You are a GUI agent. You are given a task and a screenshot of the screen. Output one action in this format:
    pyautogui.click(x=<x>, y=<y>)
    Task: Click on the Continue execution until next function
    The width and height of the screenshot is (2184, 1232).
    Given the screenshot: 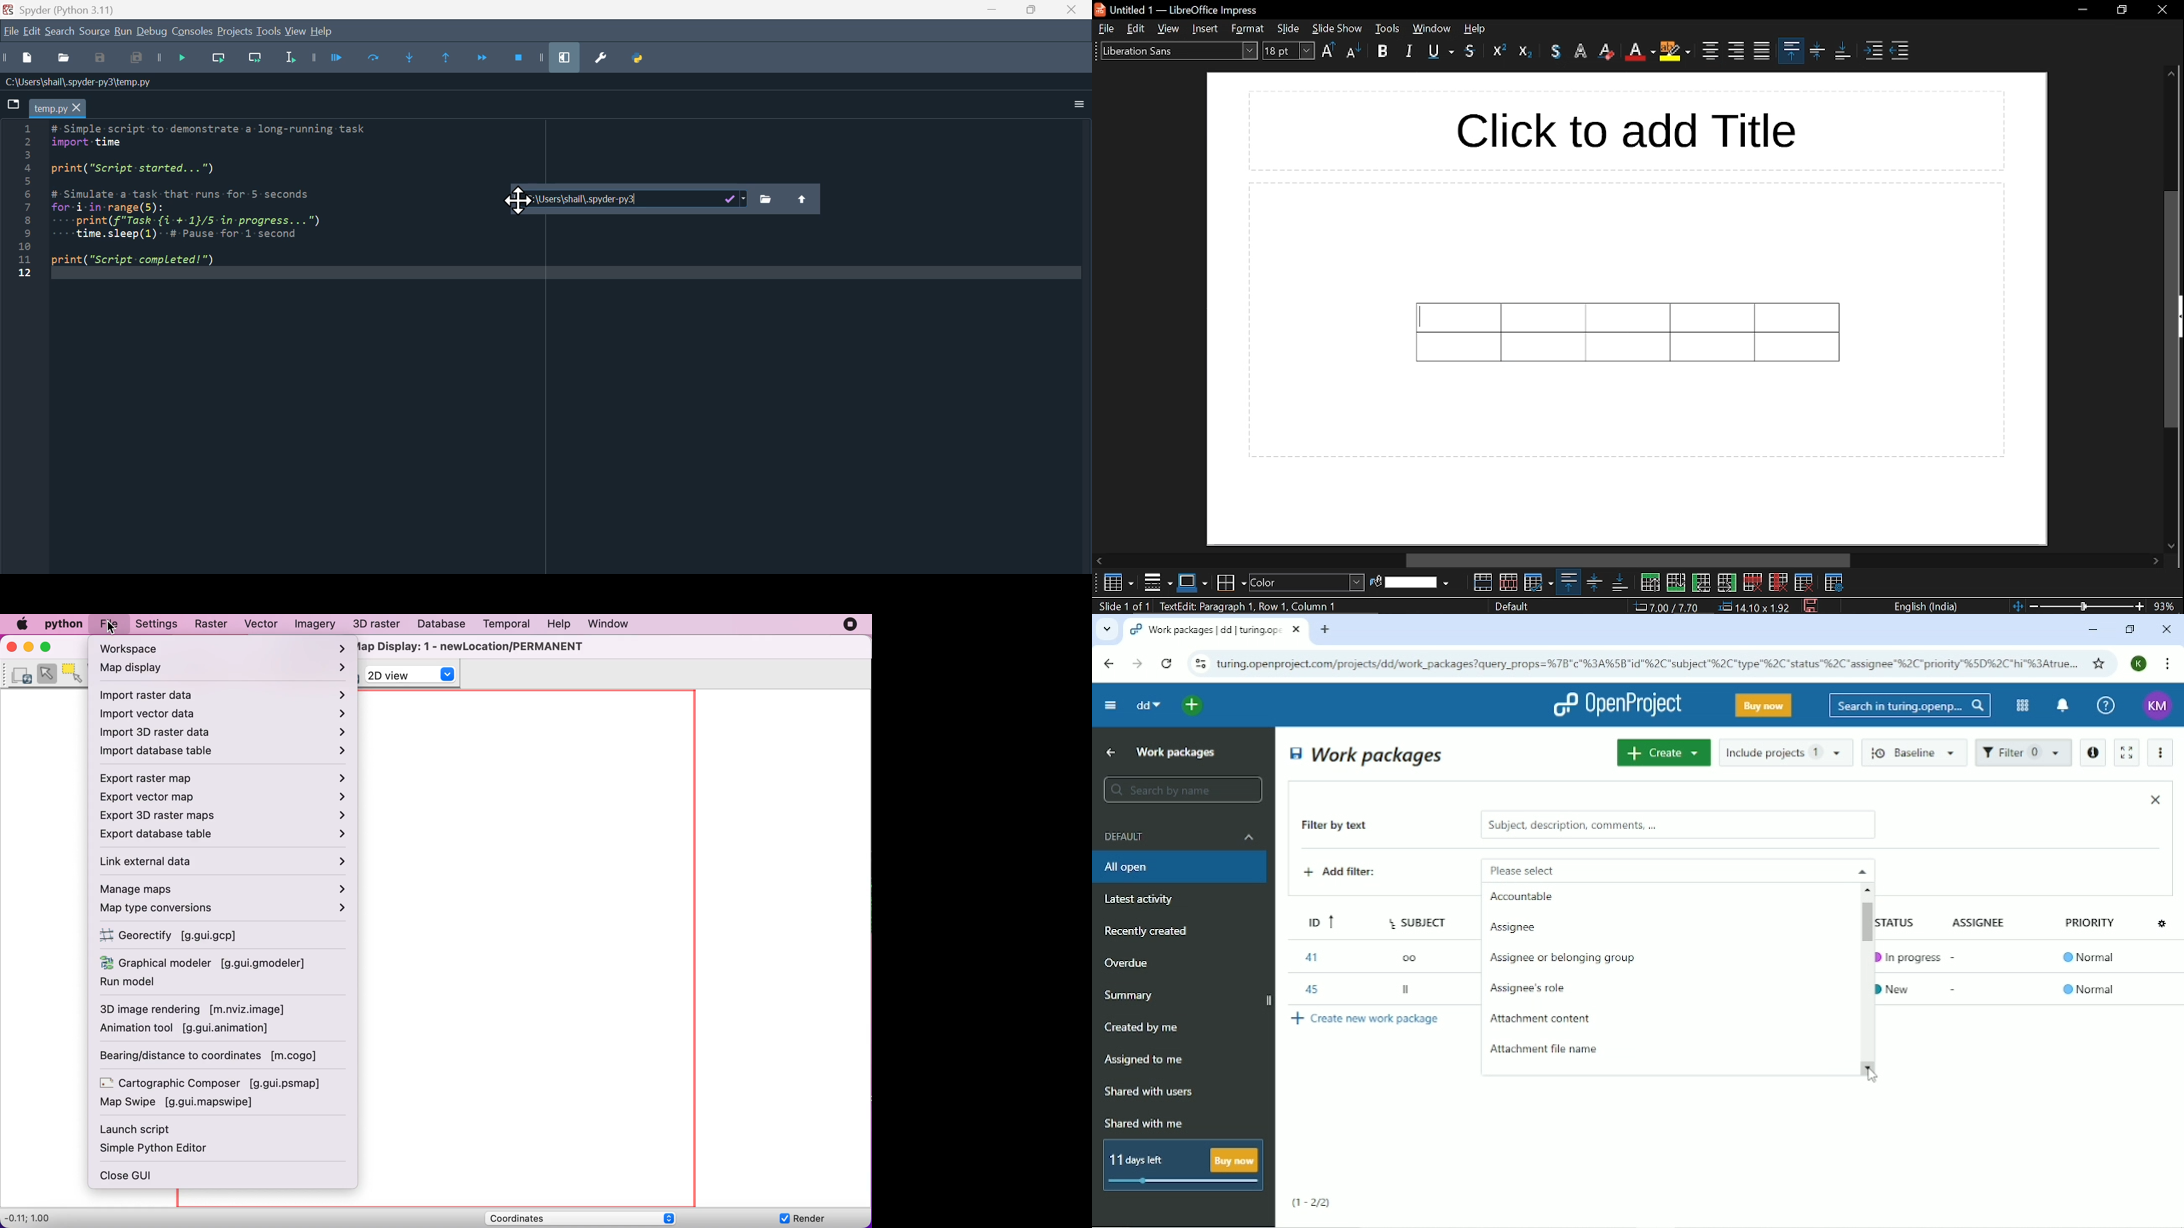 What is the action you would take?
    pyautogui.click(x=484, y=60)
    